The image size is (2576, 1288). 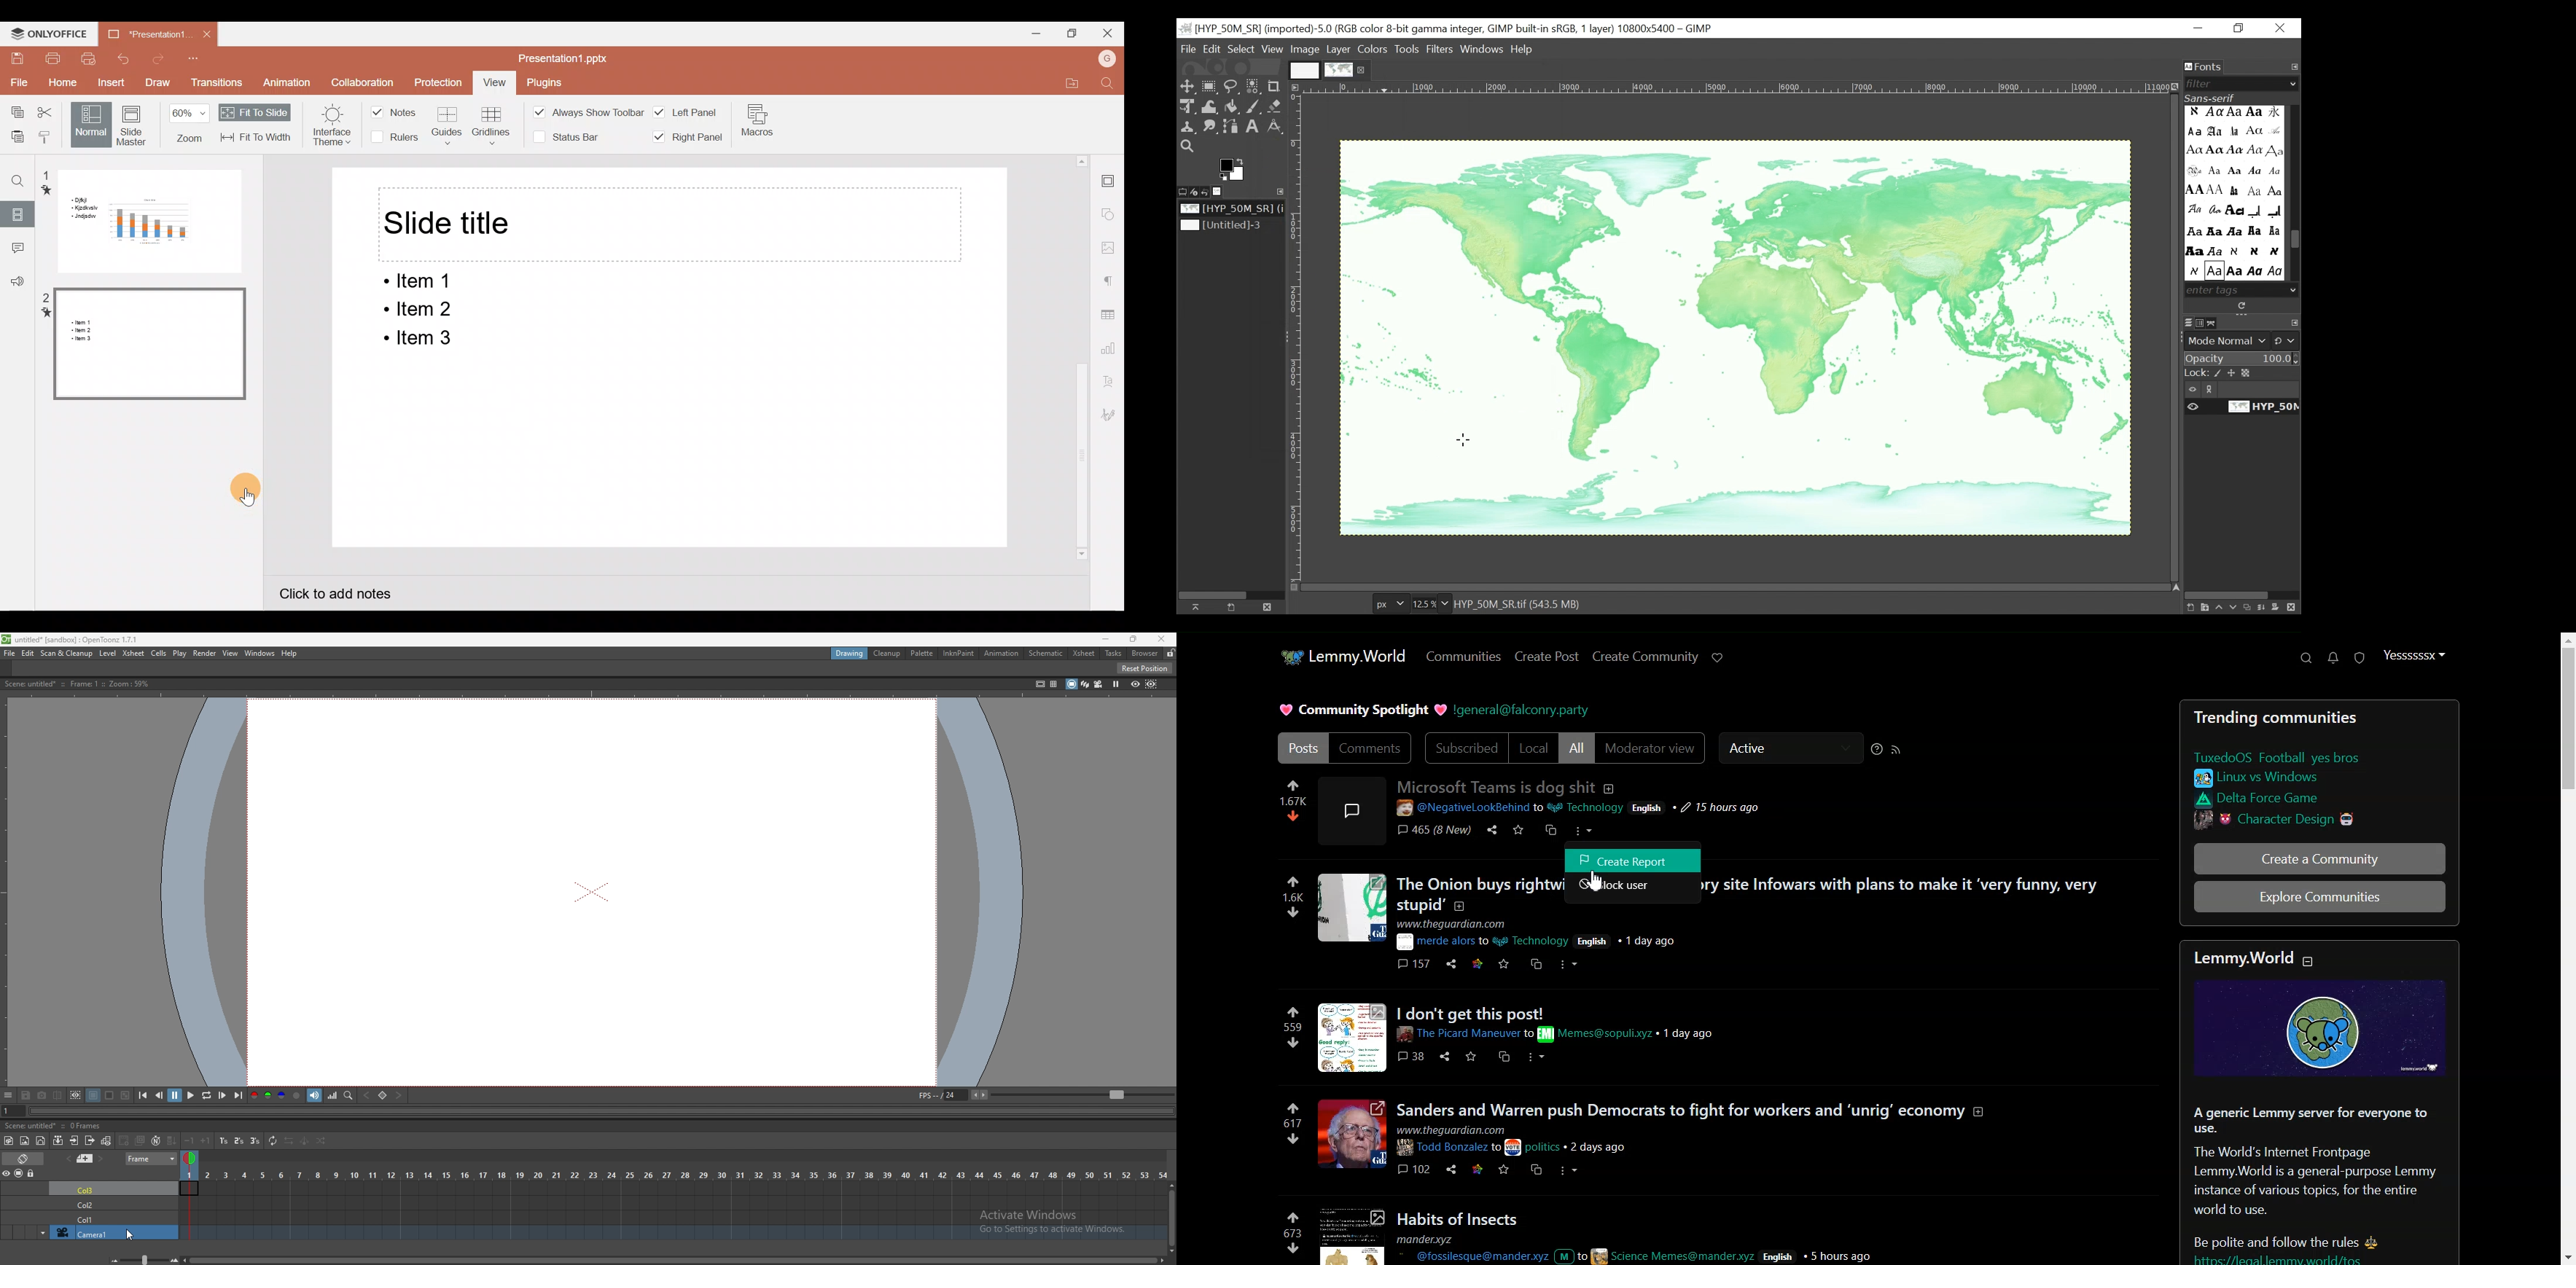 I want to click on Create a Community, so click(x=2319, y=858).